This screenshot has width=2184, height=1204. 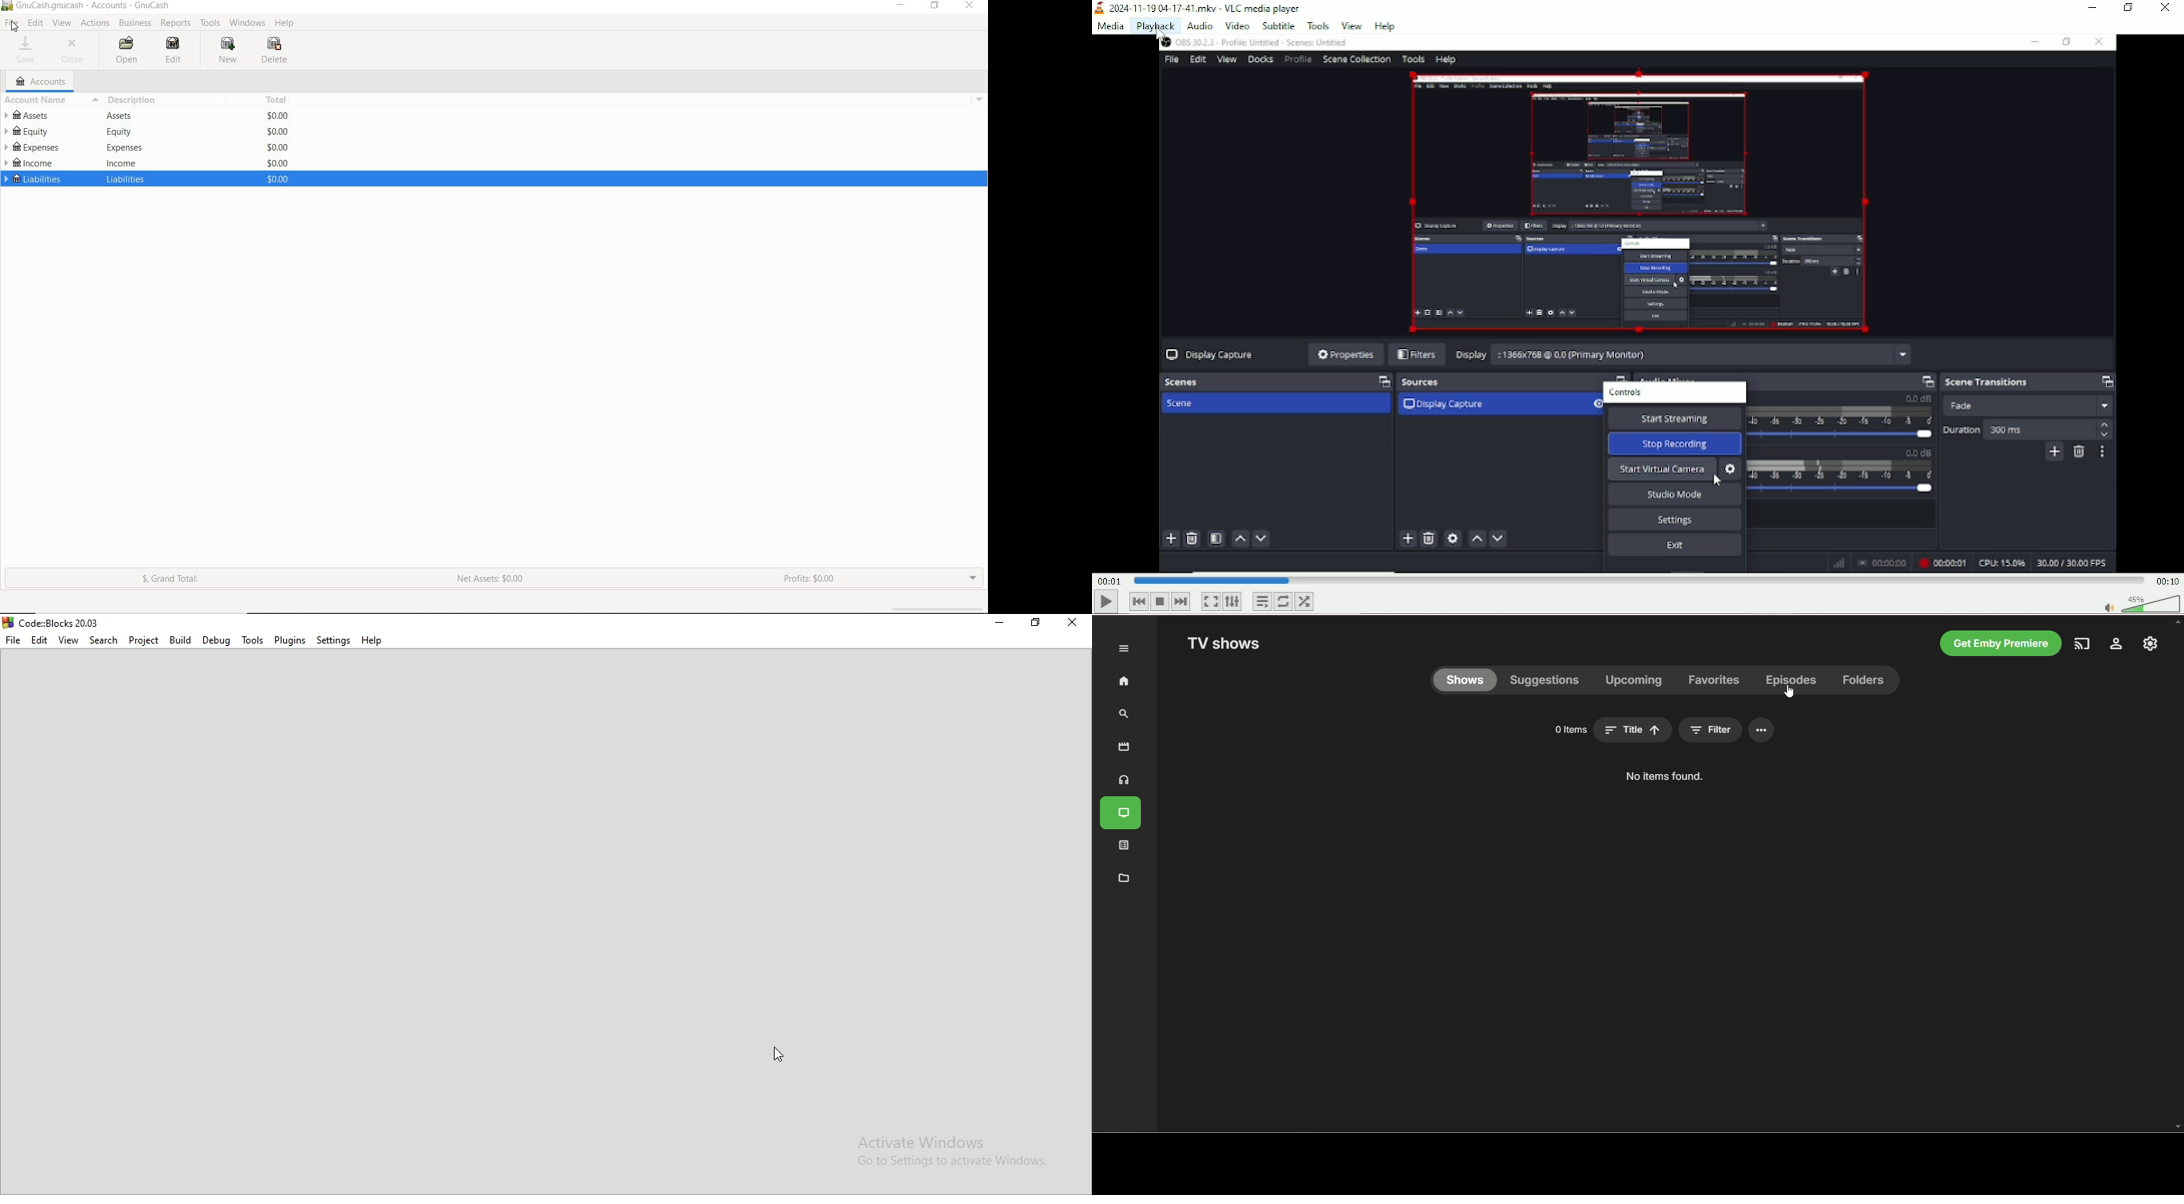 I want to click on music, so click(x=1126, y=781).